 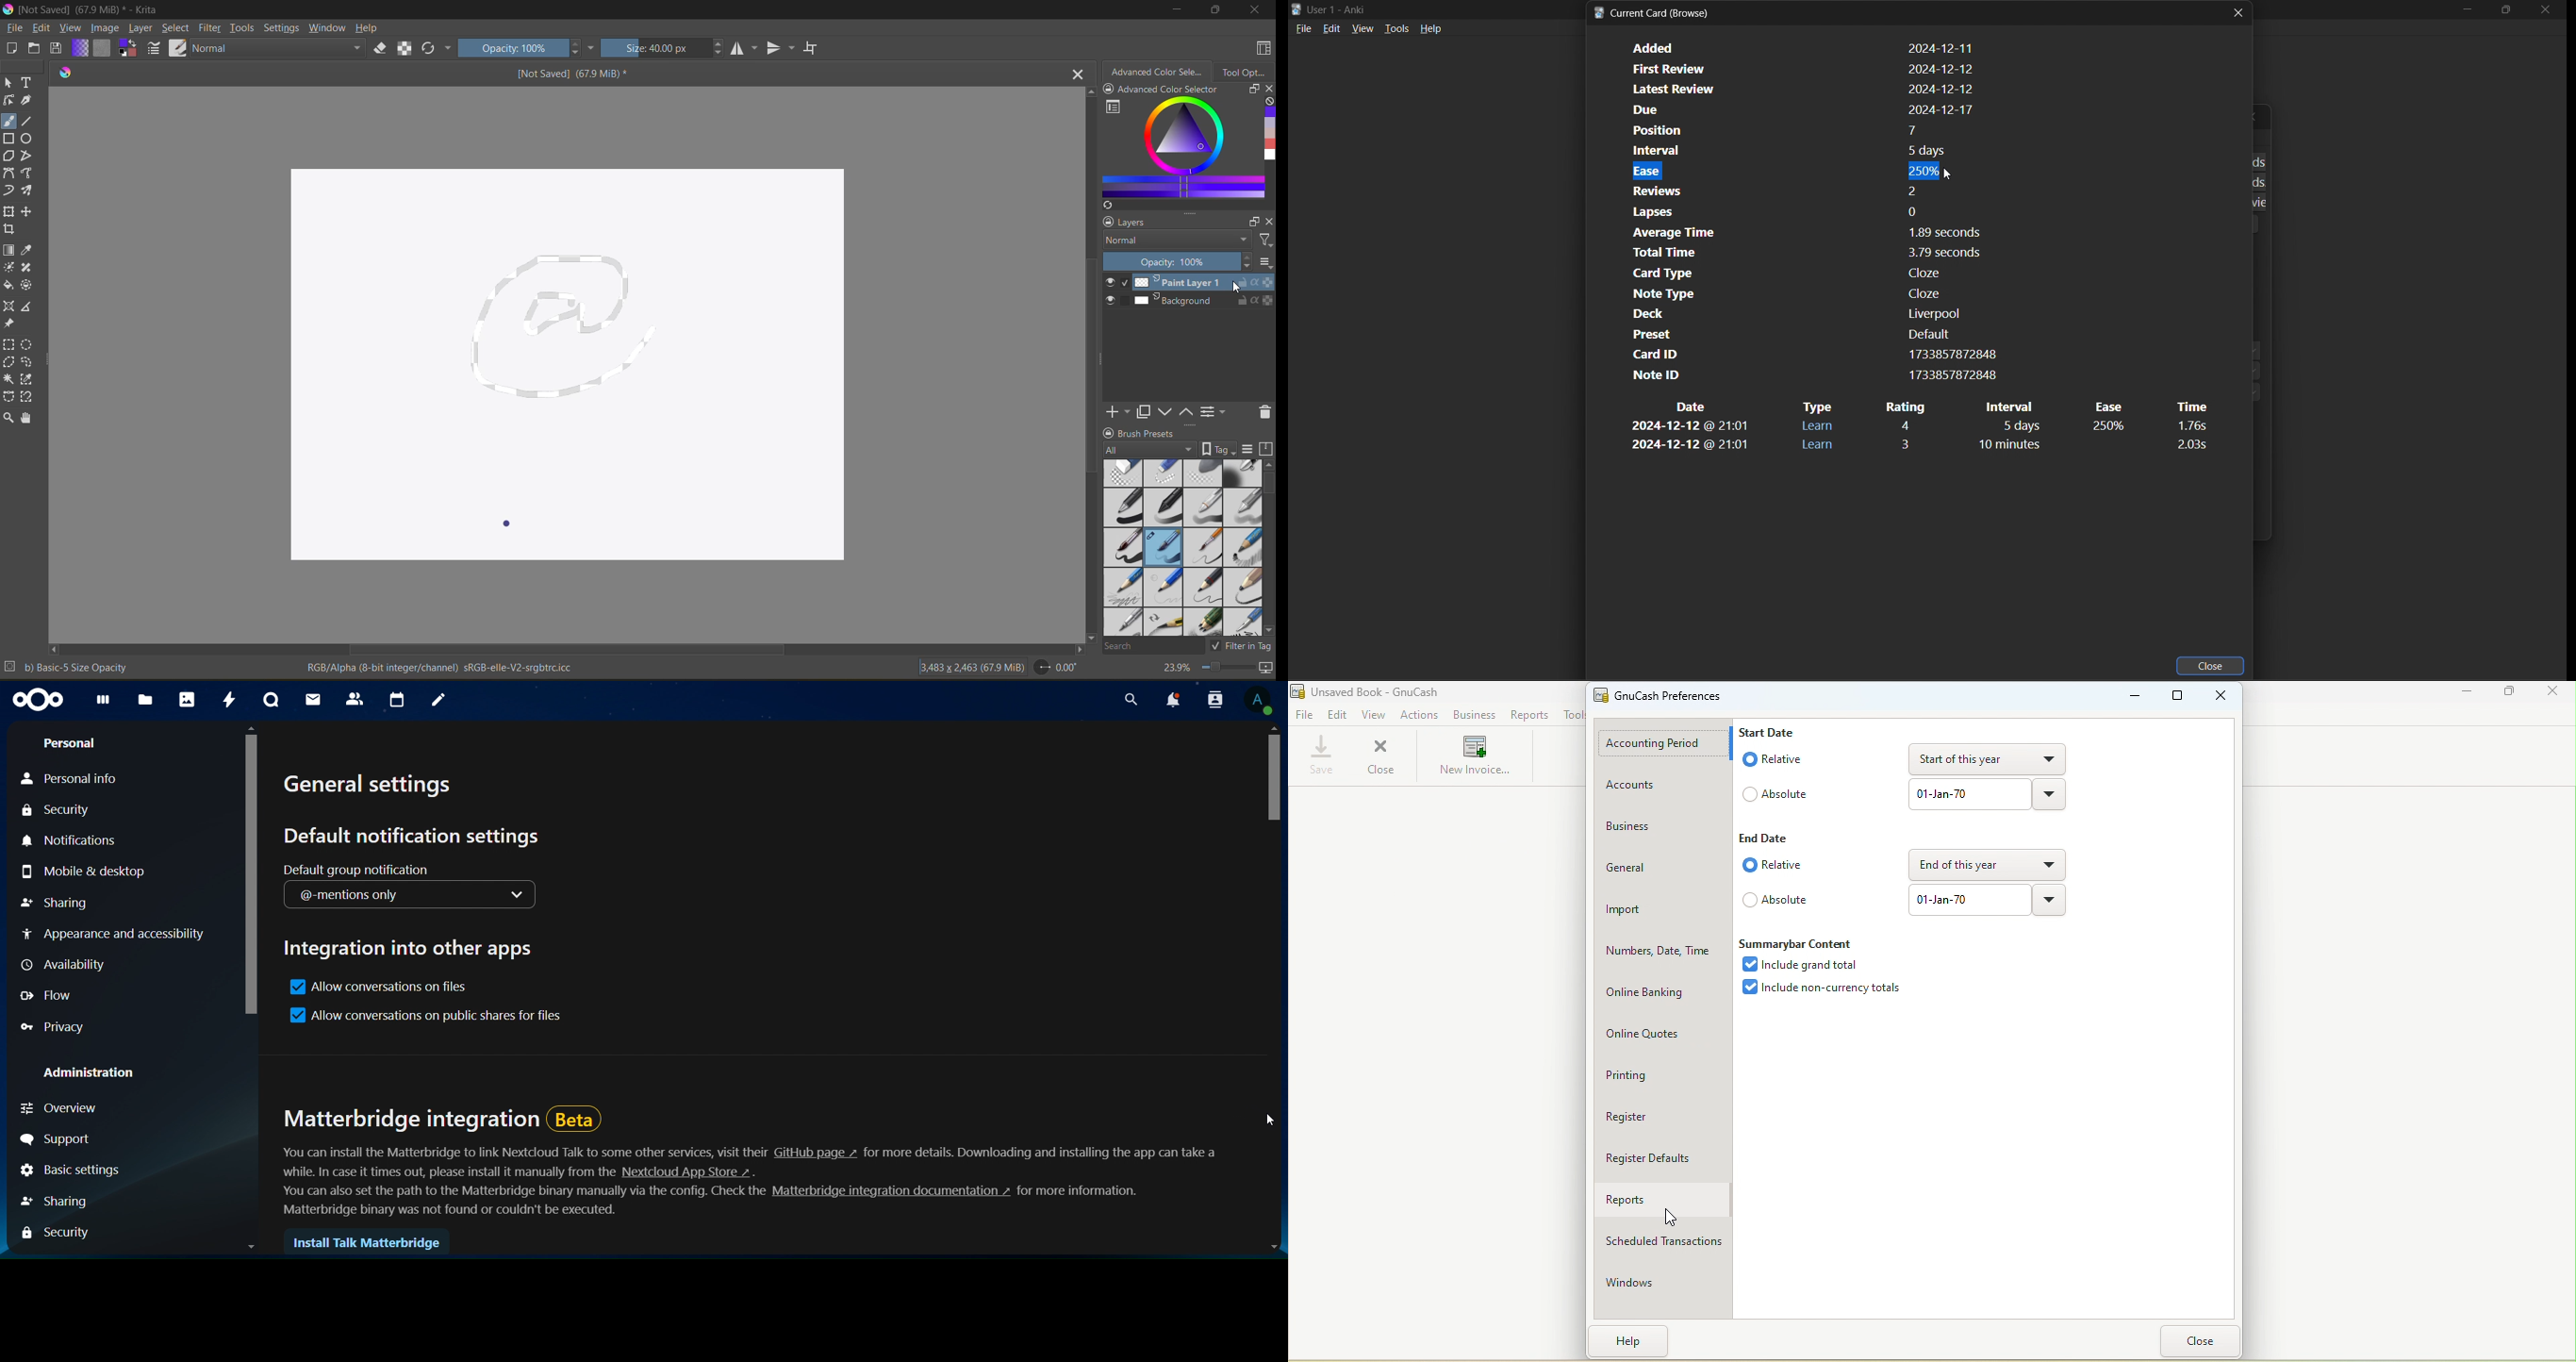 I want to click on file, so click(x=1304, y=30).